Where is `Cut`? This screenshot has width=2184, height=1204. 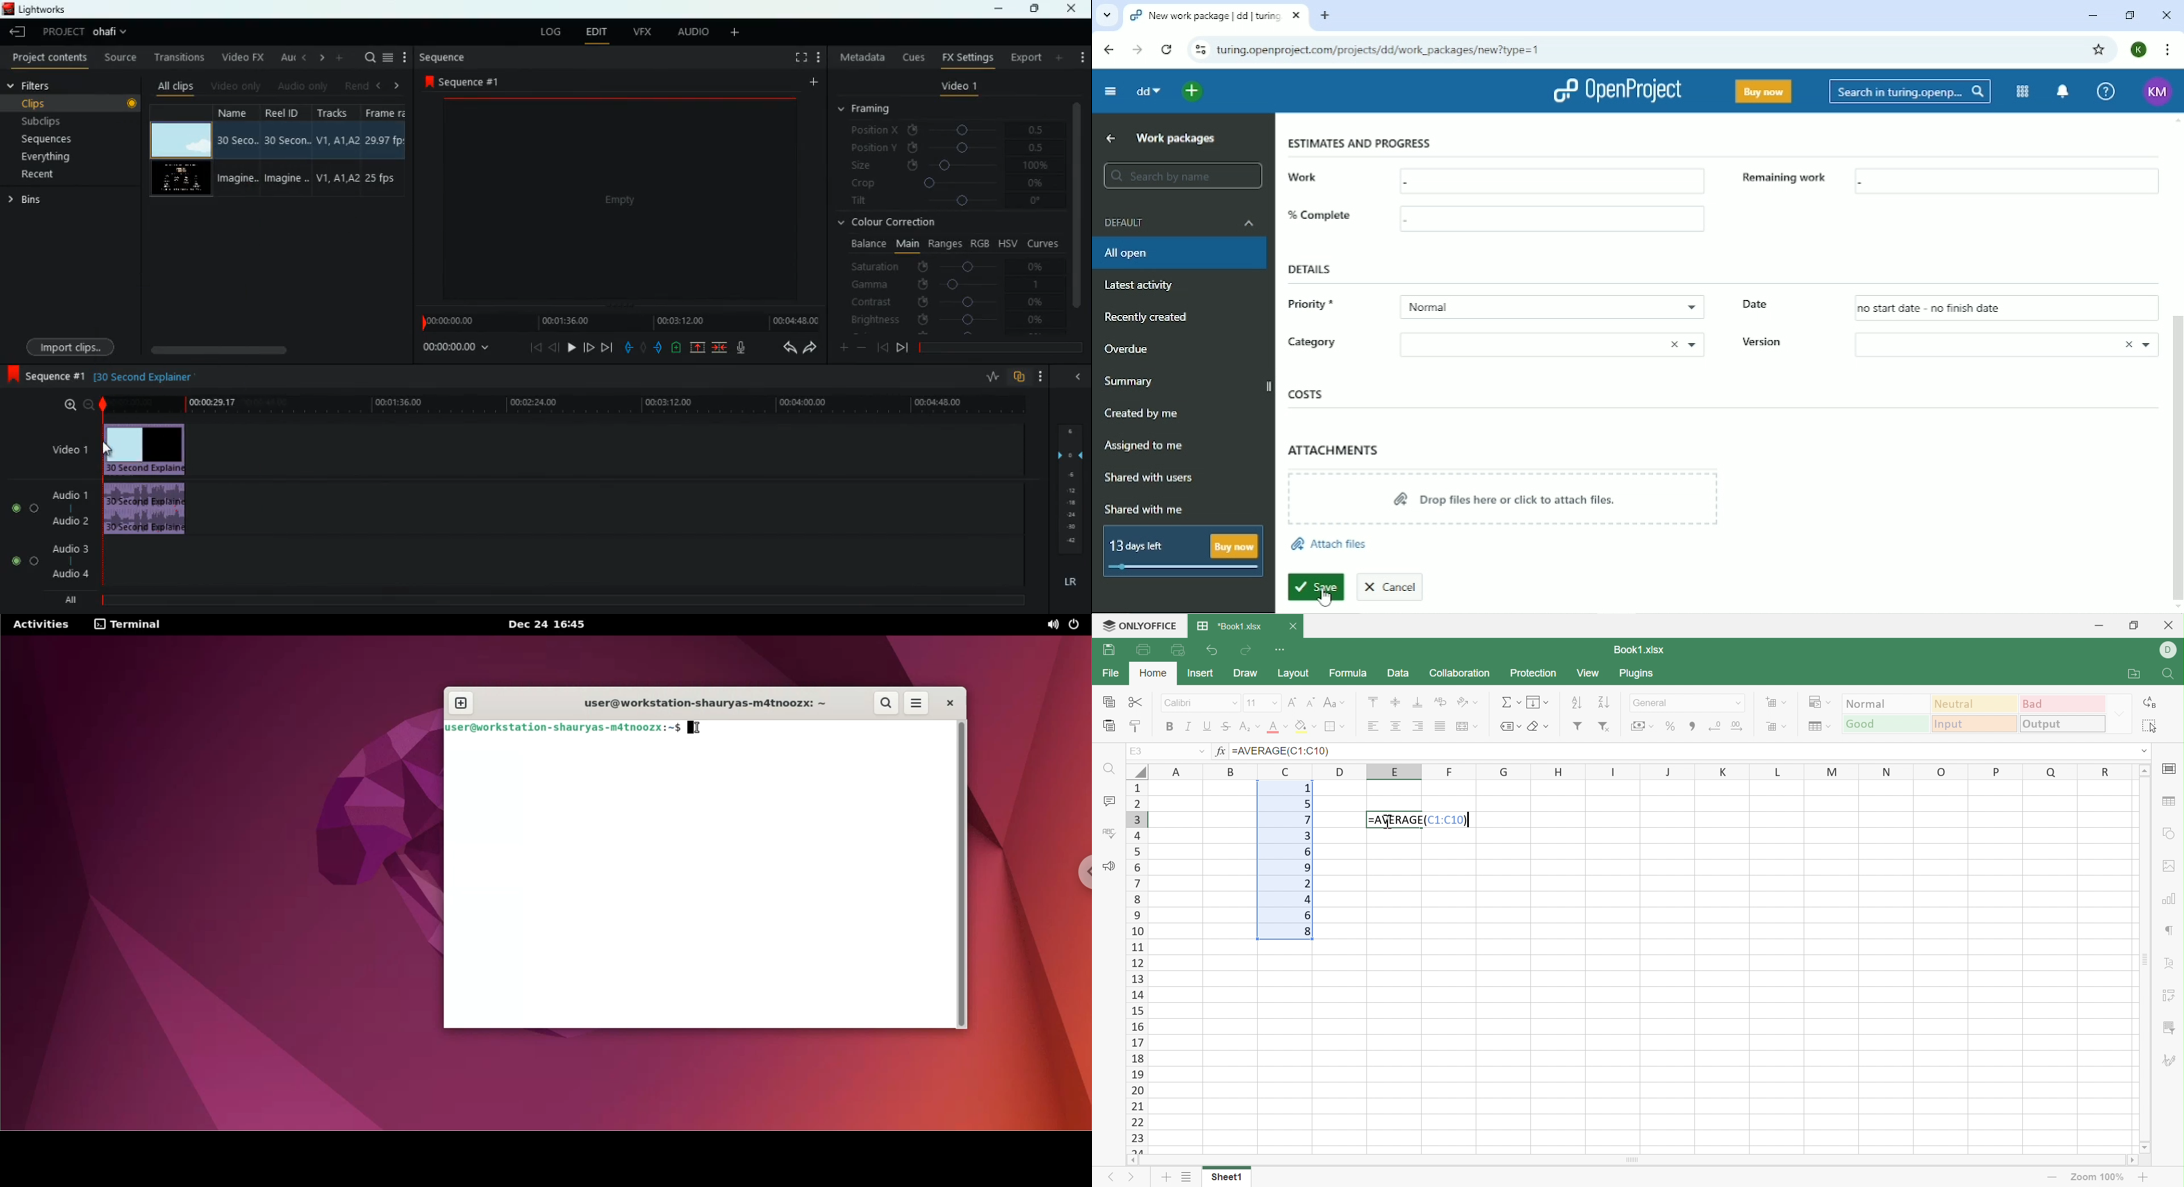 Cut is located at coordinates (1138, 701).